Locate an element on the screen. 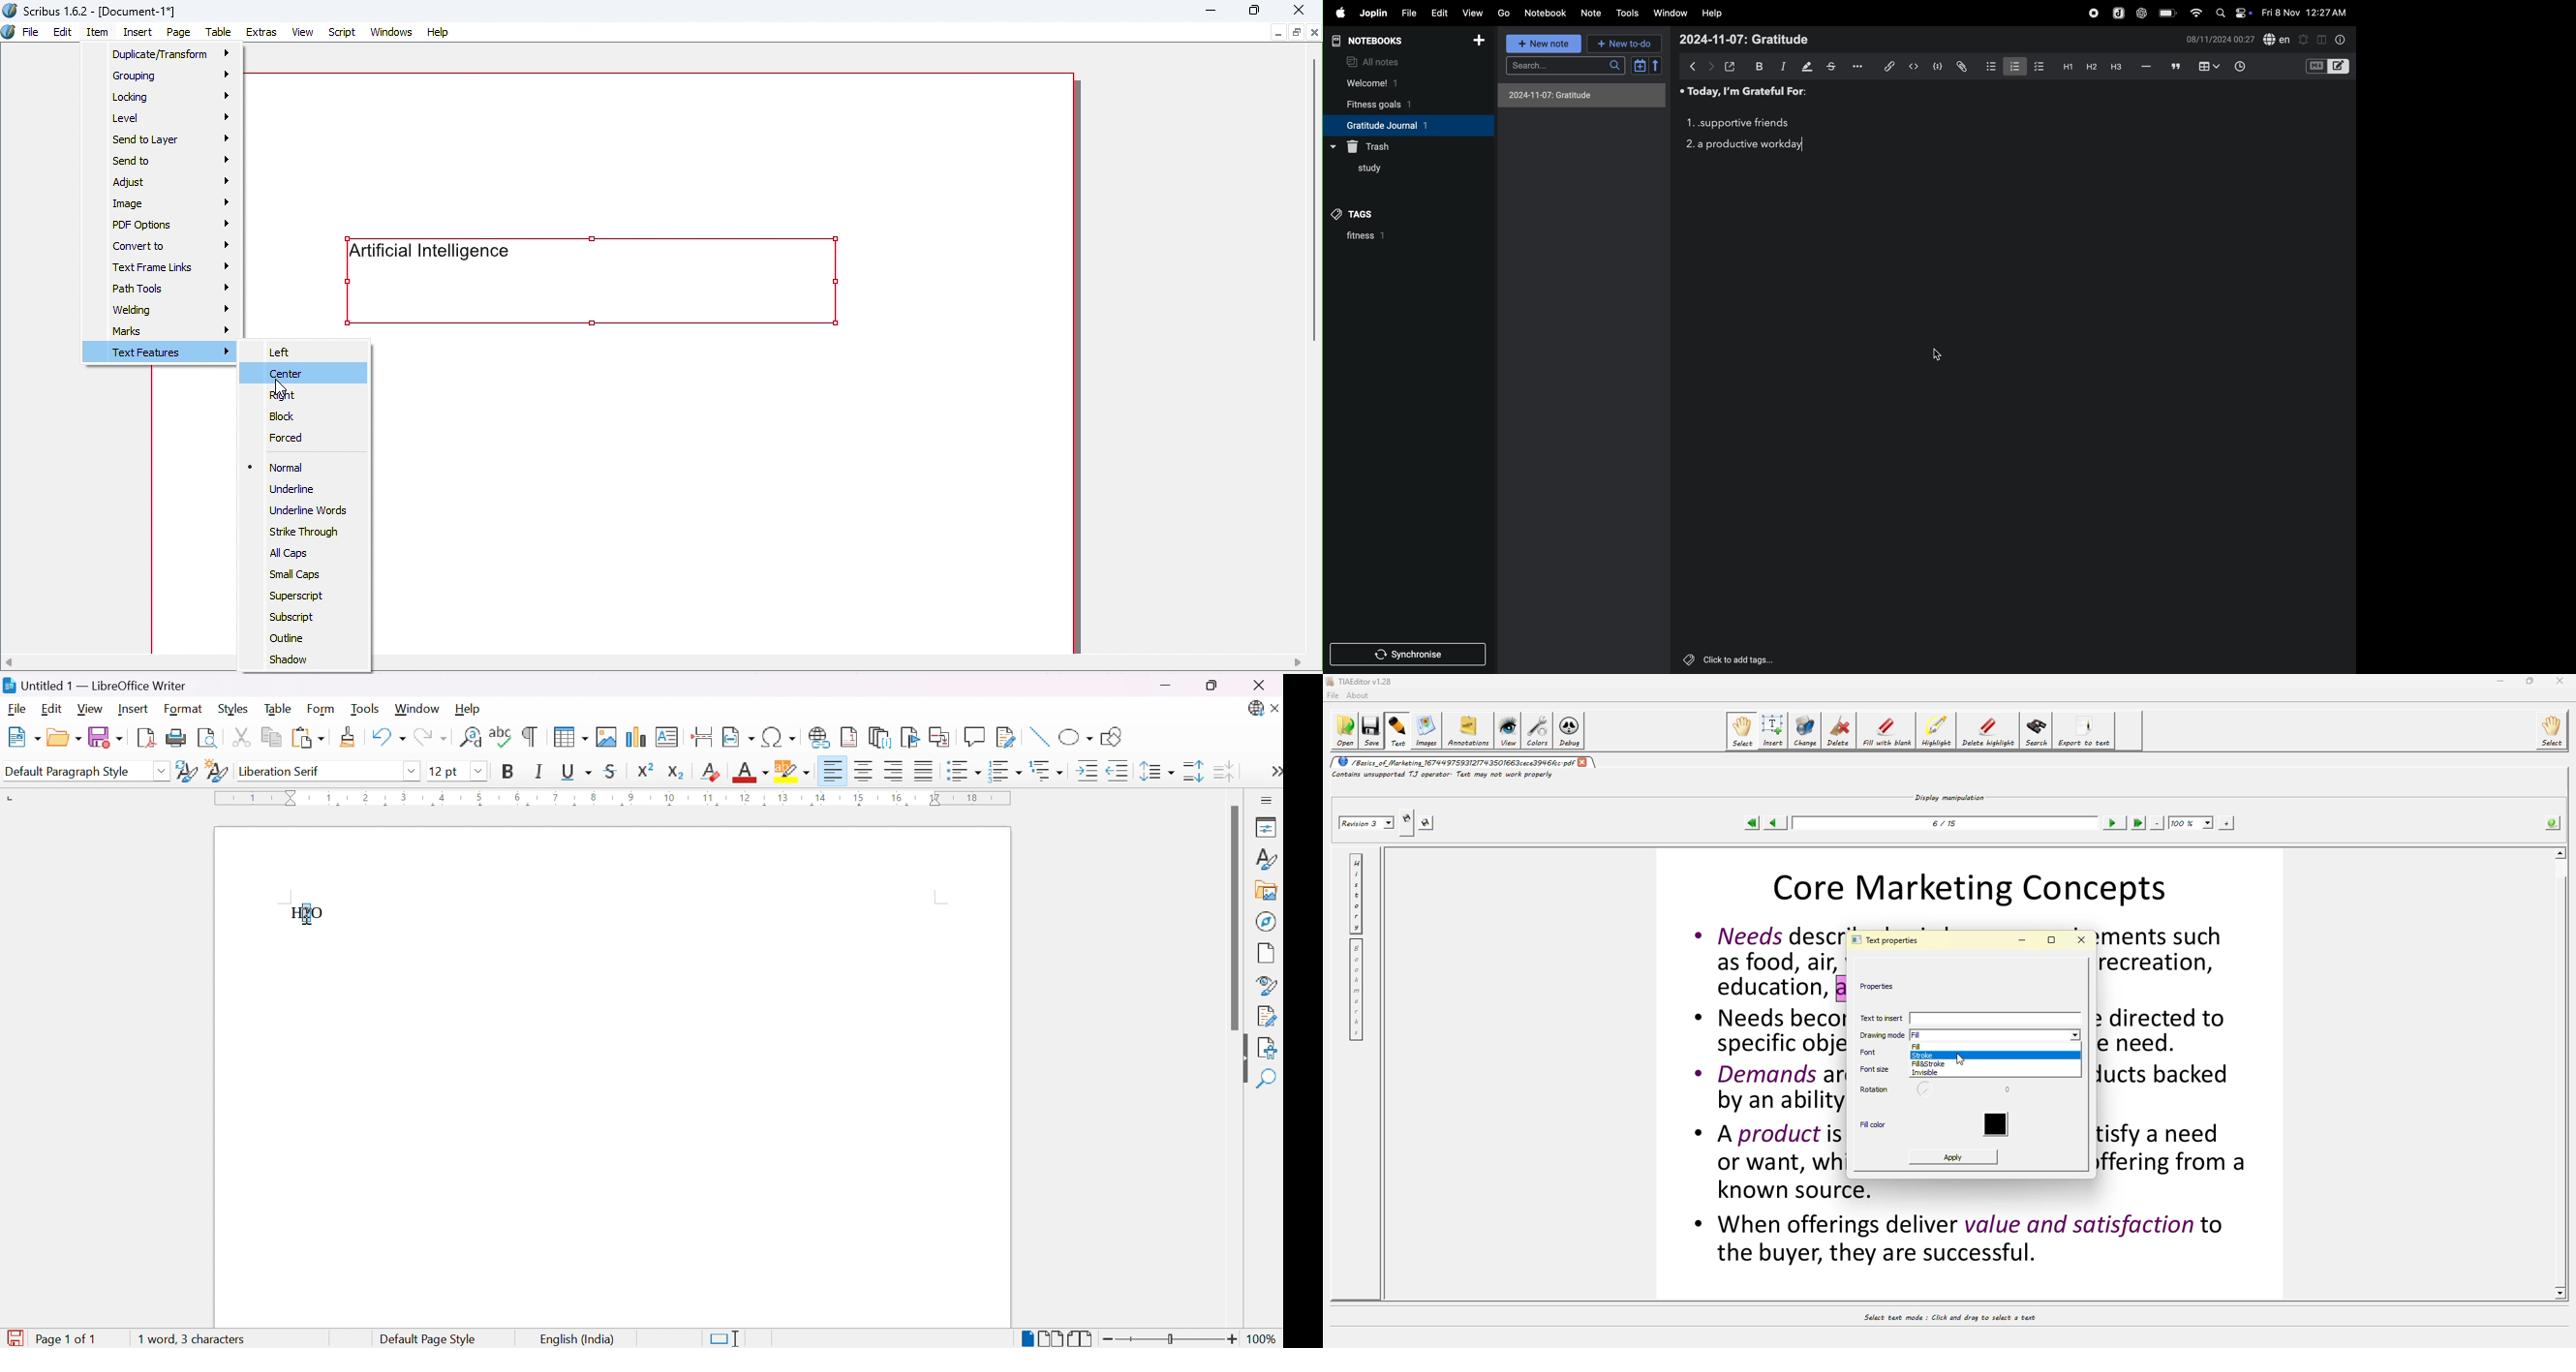 This screenshot has height=1372, width=2576. note book is located at coordinates (1383, 41).